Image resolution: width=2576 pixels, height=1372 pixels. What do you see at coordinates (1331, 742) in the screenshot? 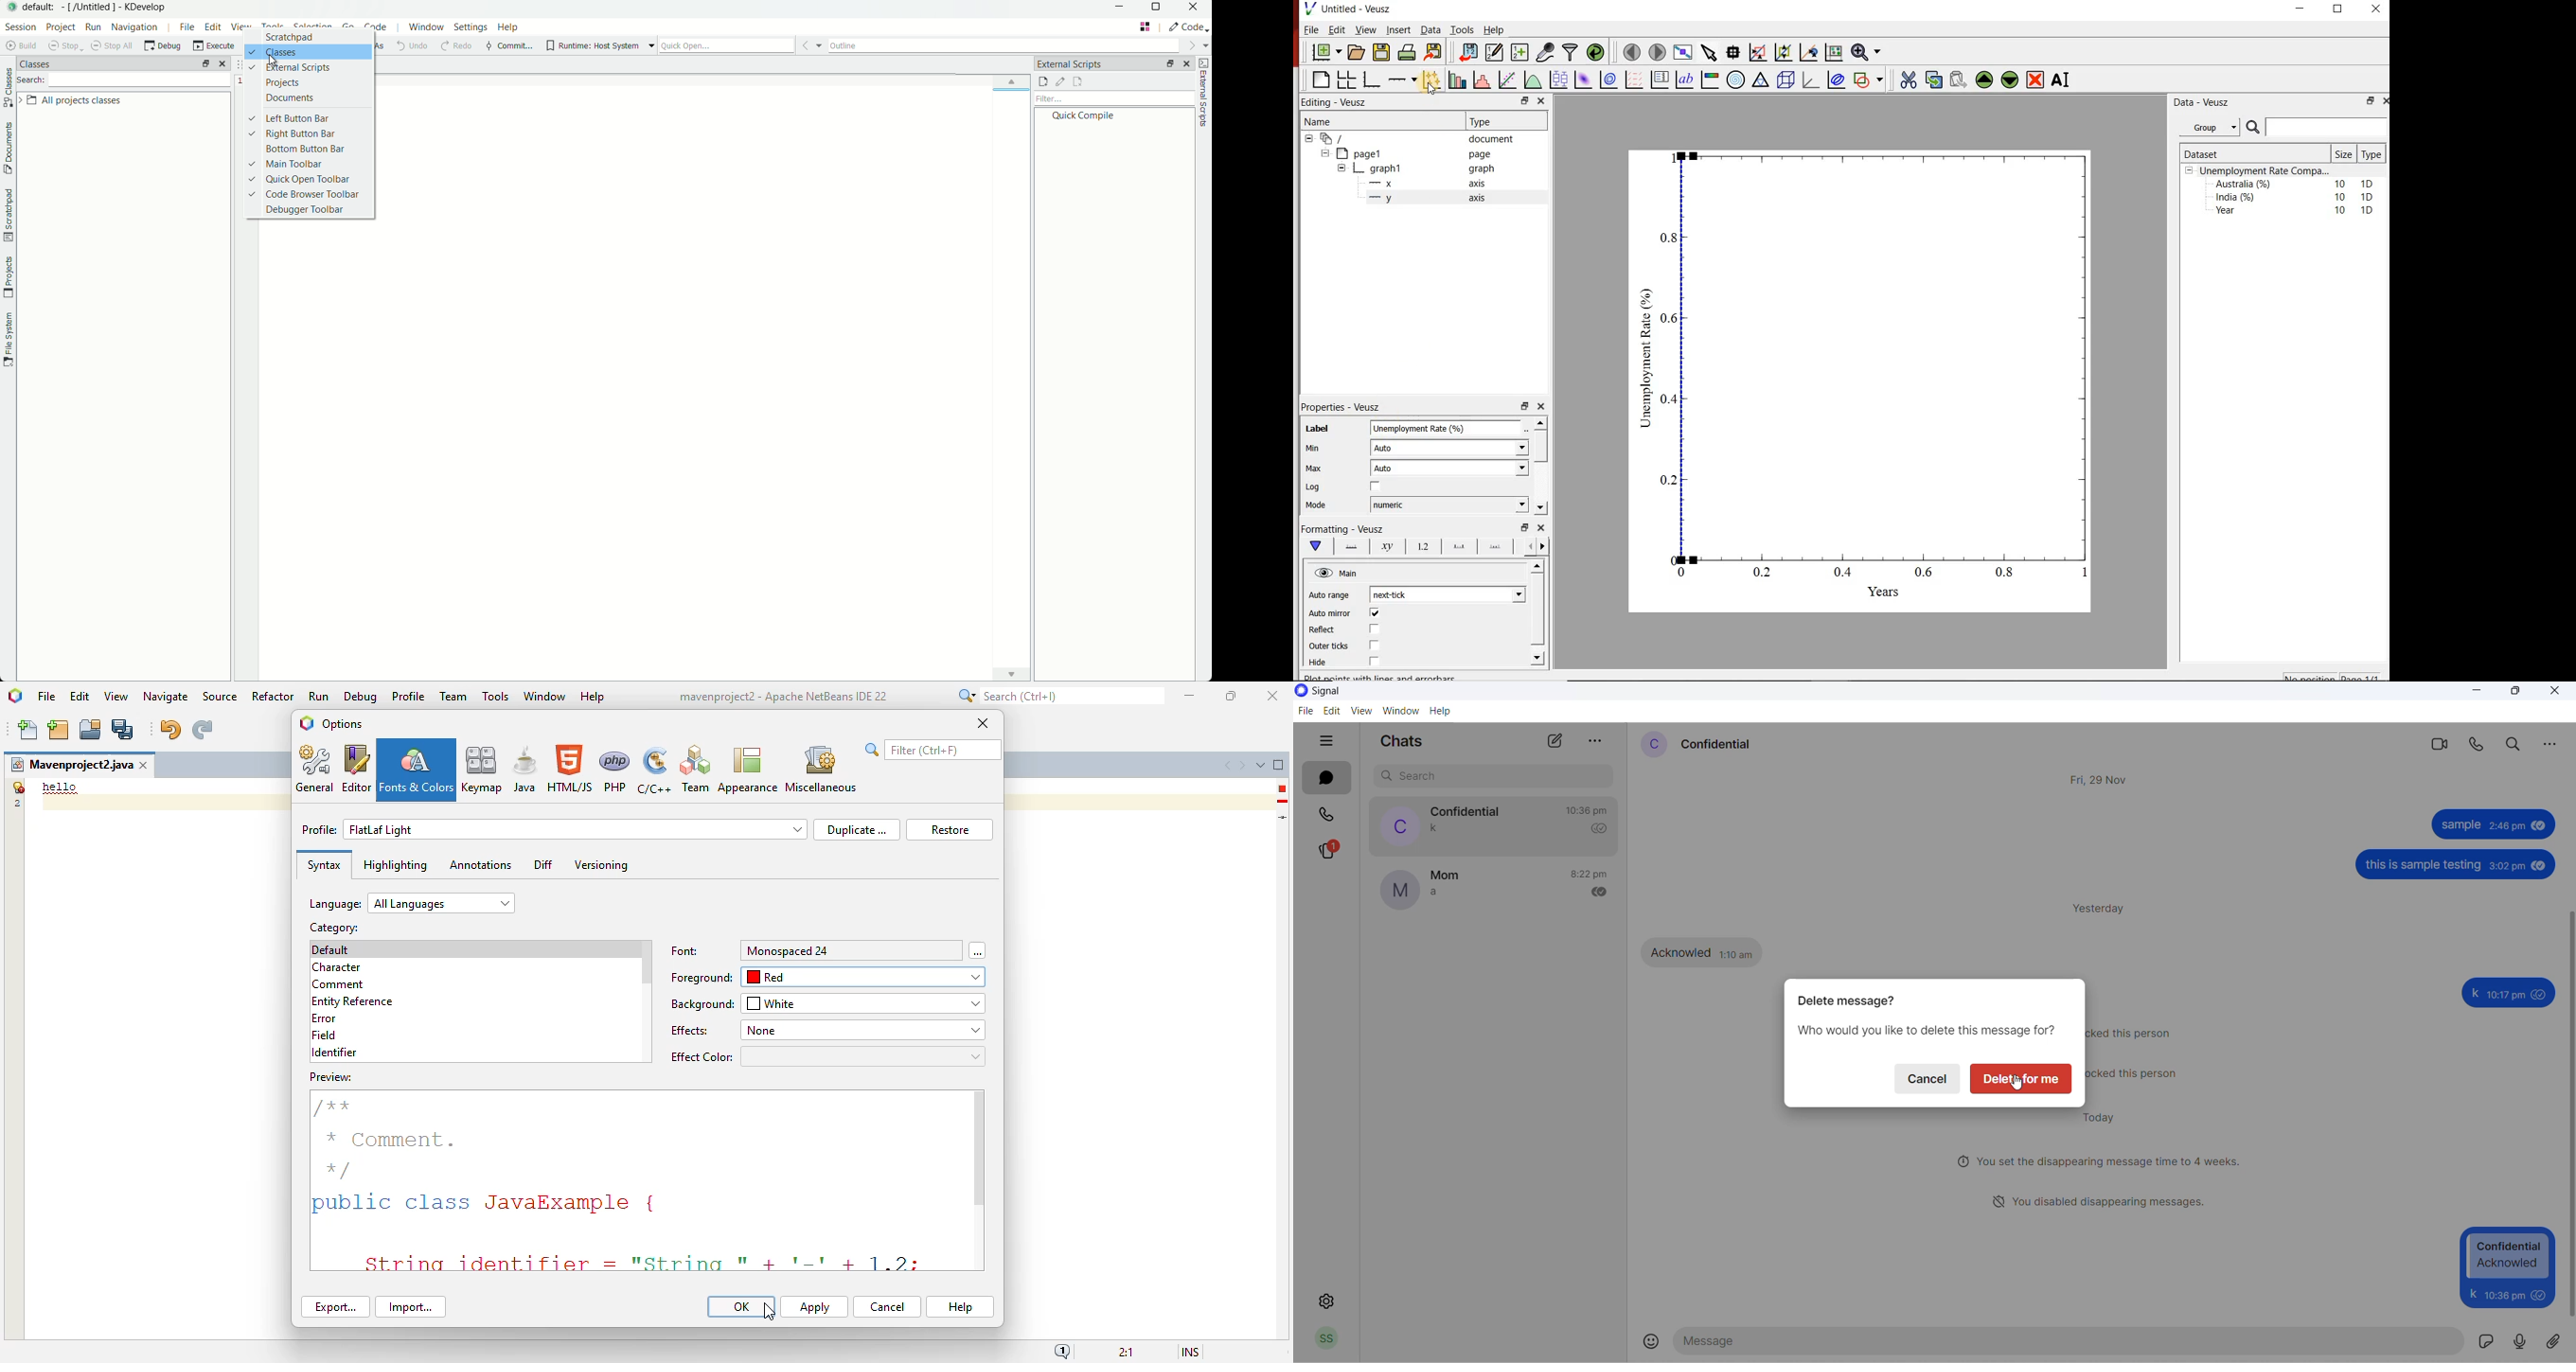
I see `hide tabs` at bounding box center [1331, 742].